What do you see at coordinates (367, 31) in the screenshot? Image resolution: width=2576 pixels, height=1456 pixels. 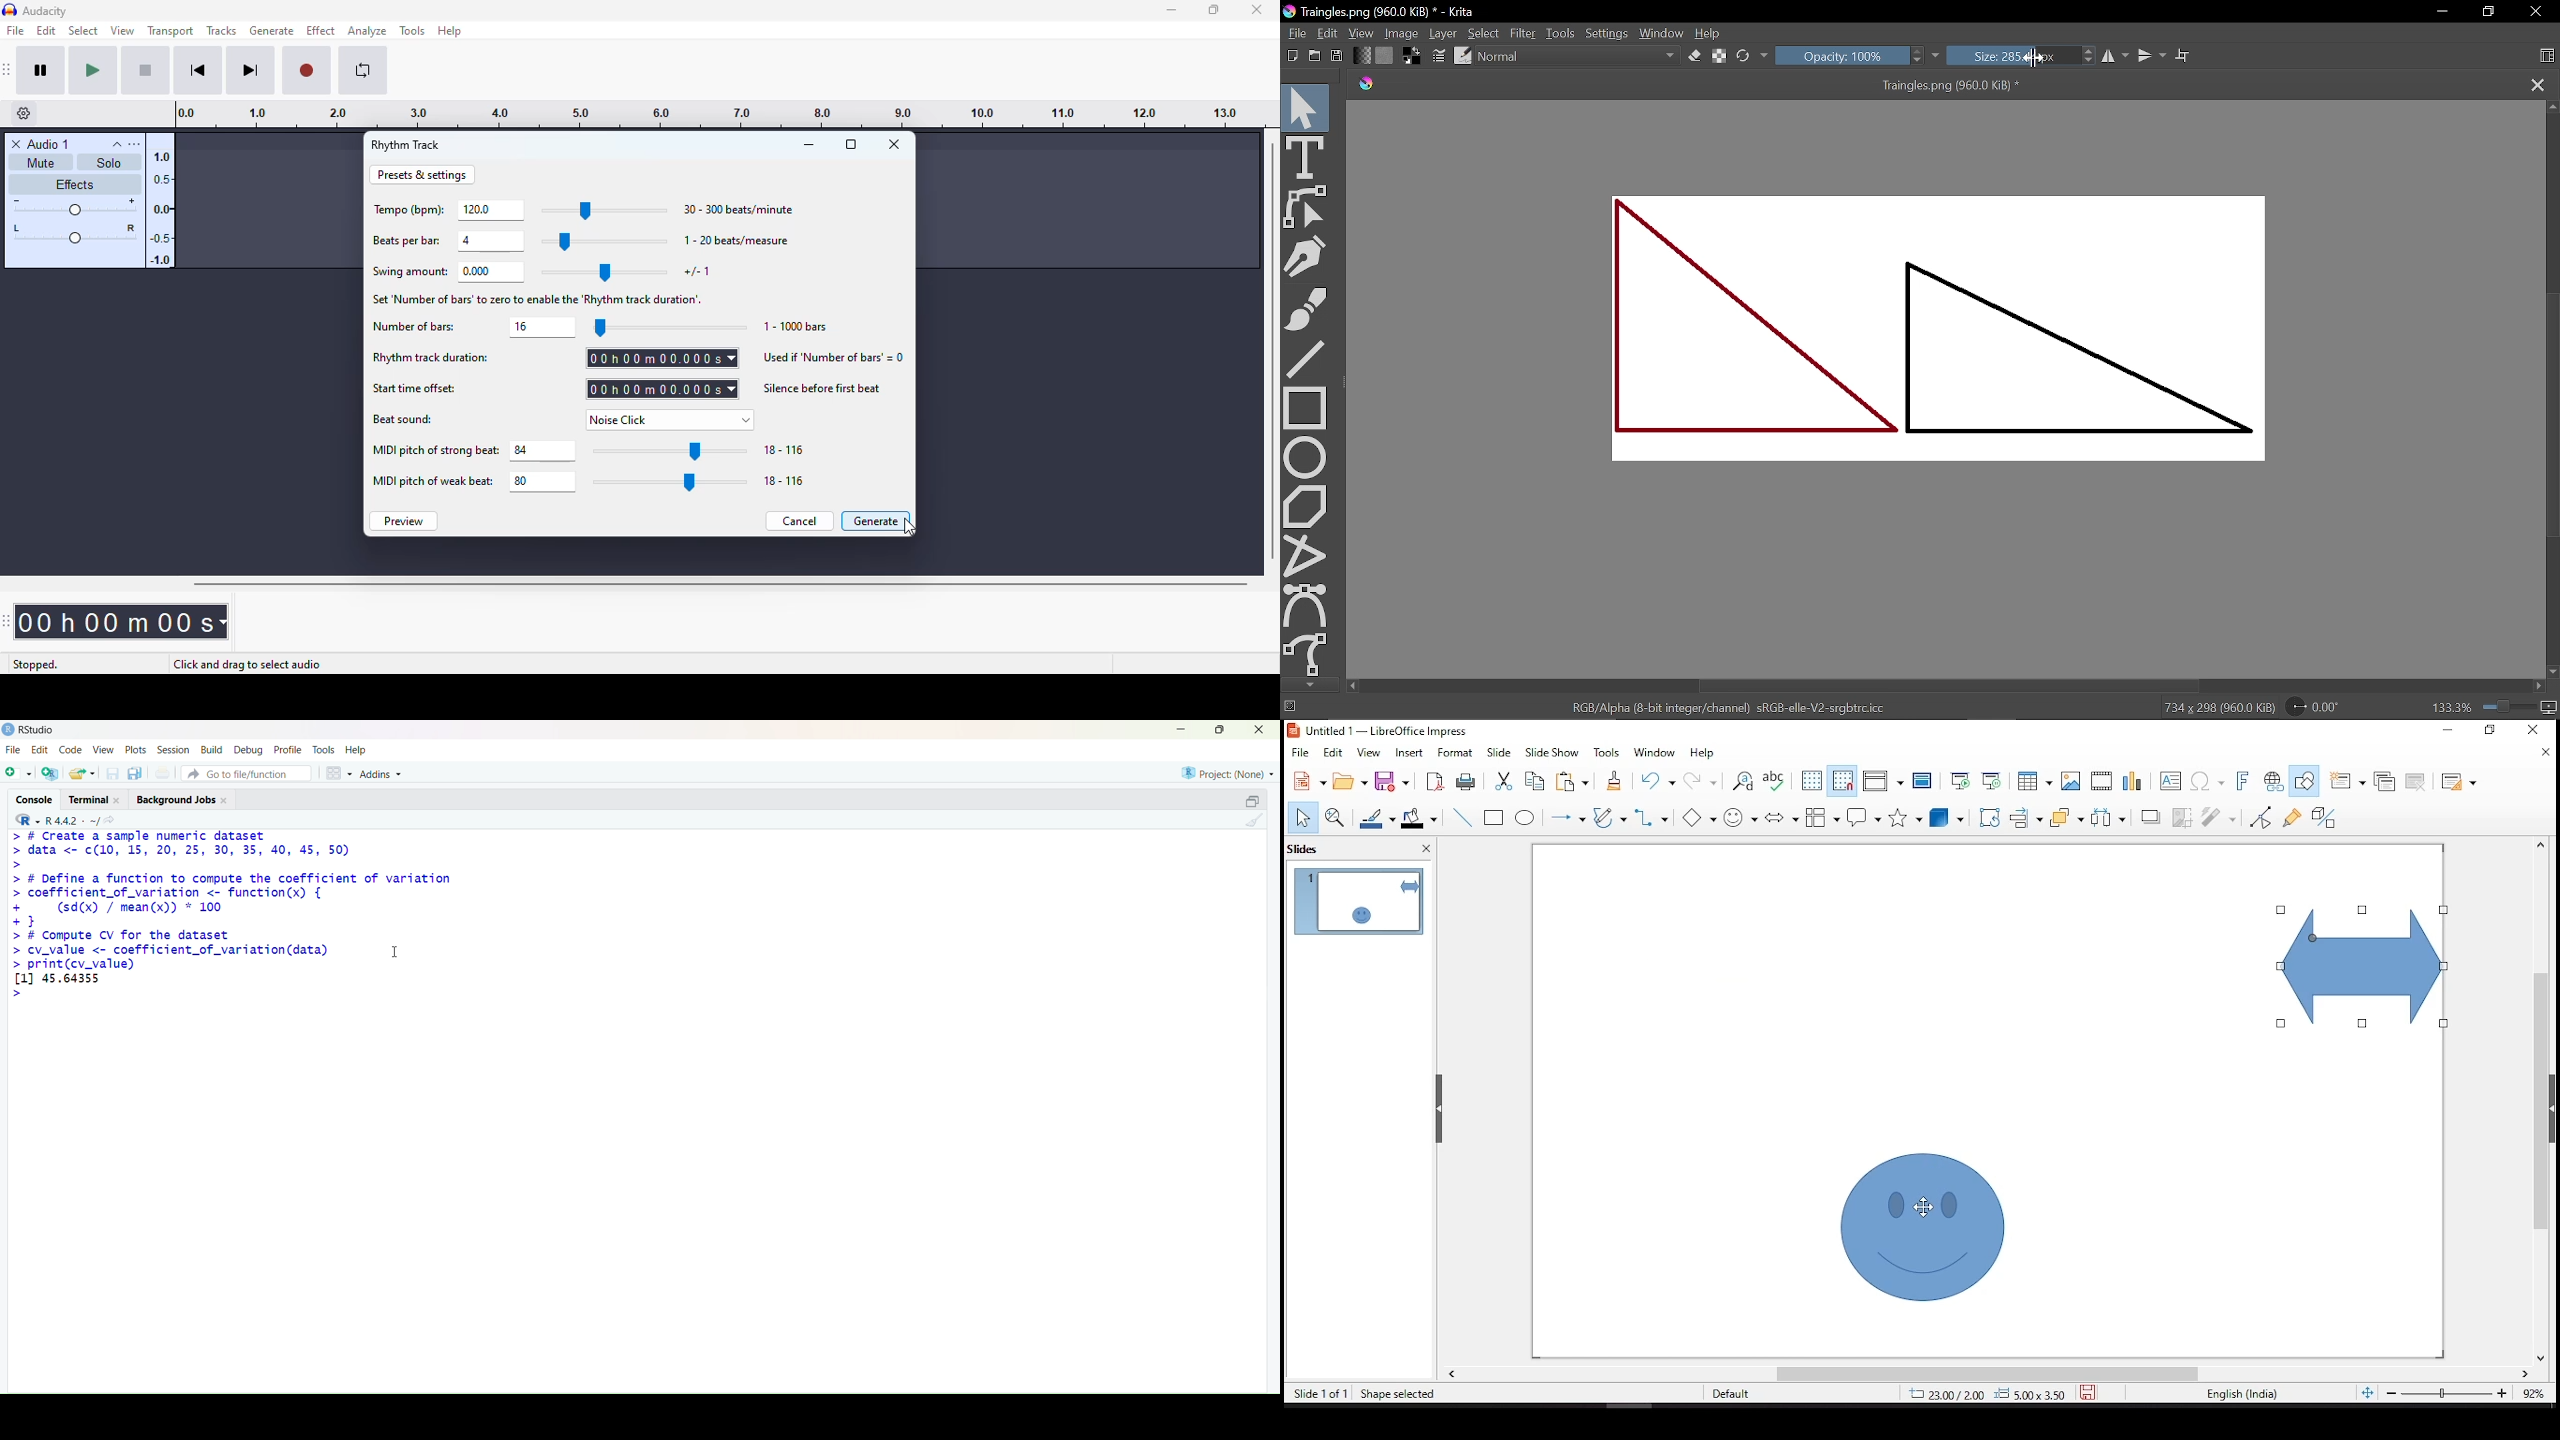 I see `analyze` at bounding box center [367, 31].